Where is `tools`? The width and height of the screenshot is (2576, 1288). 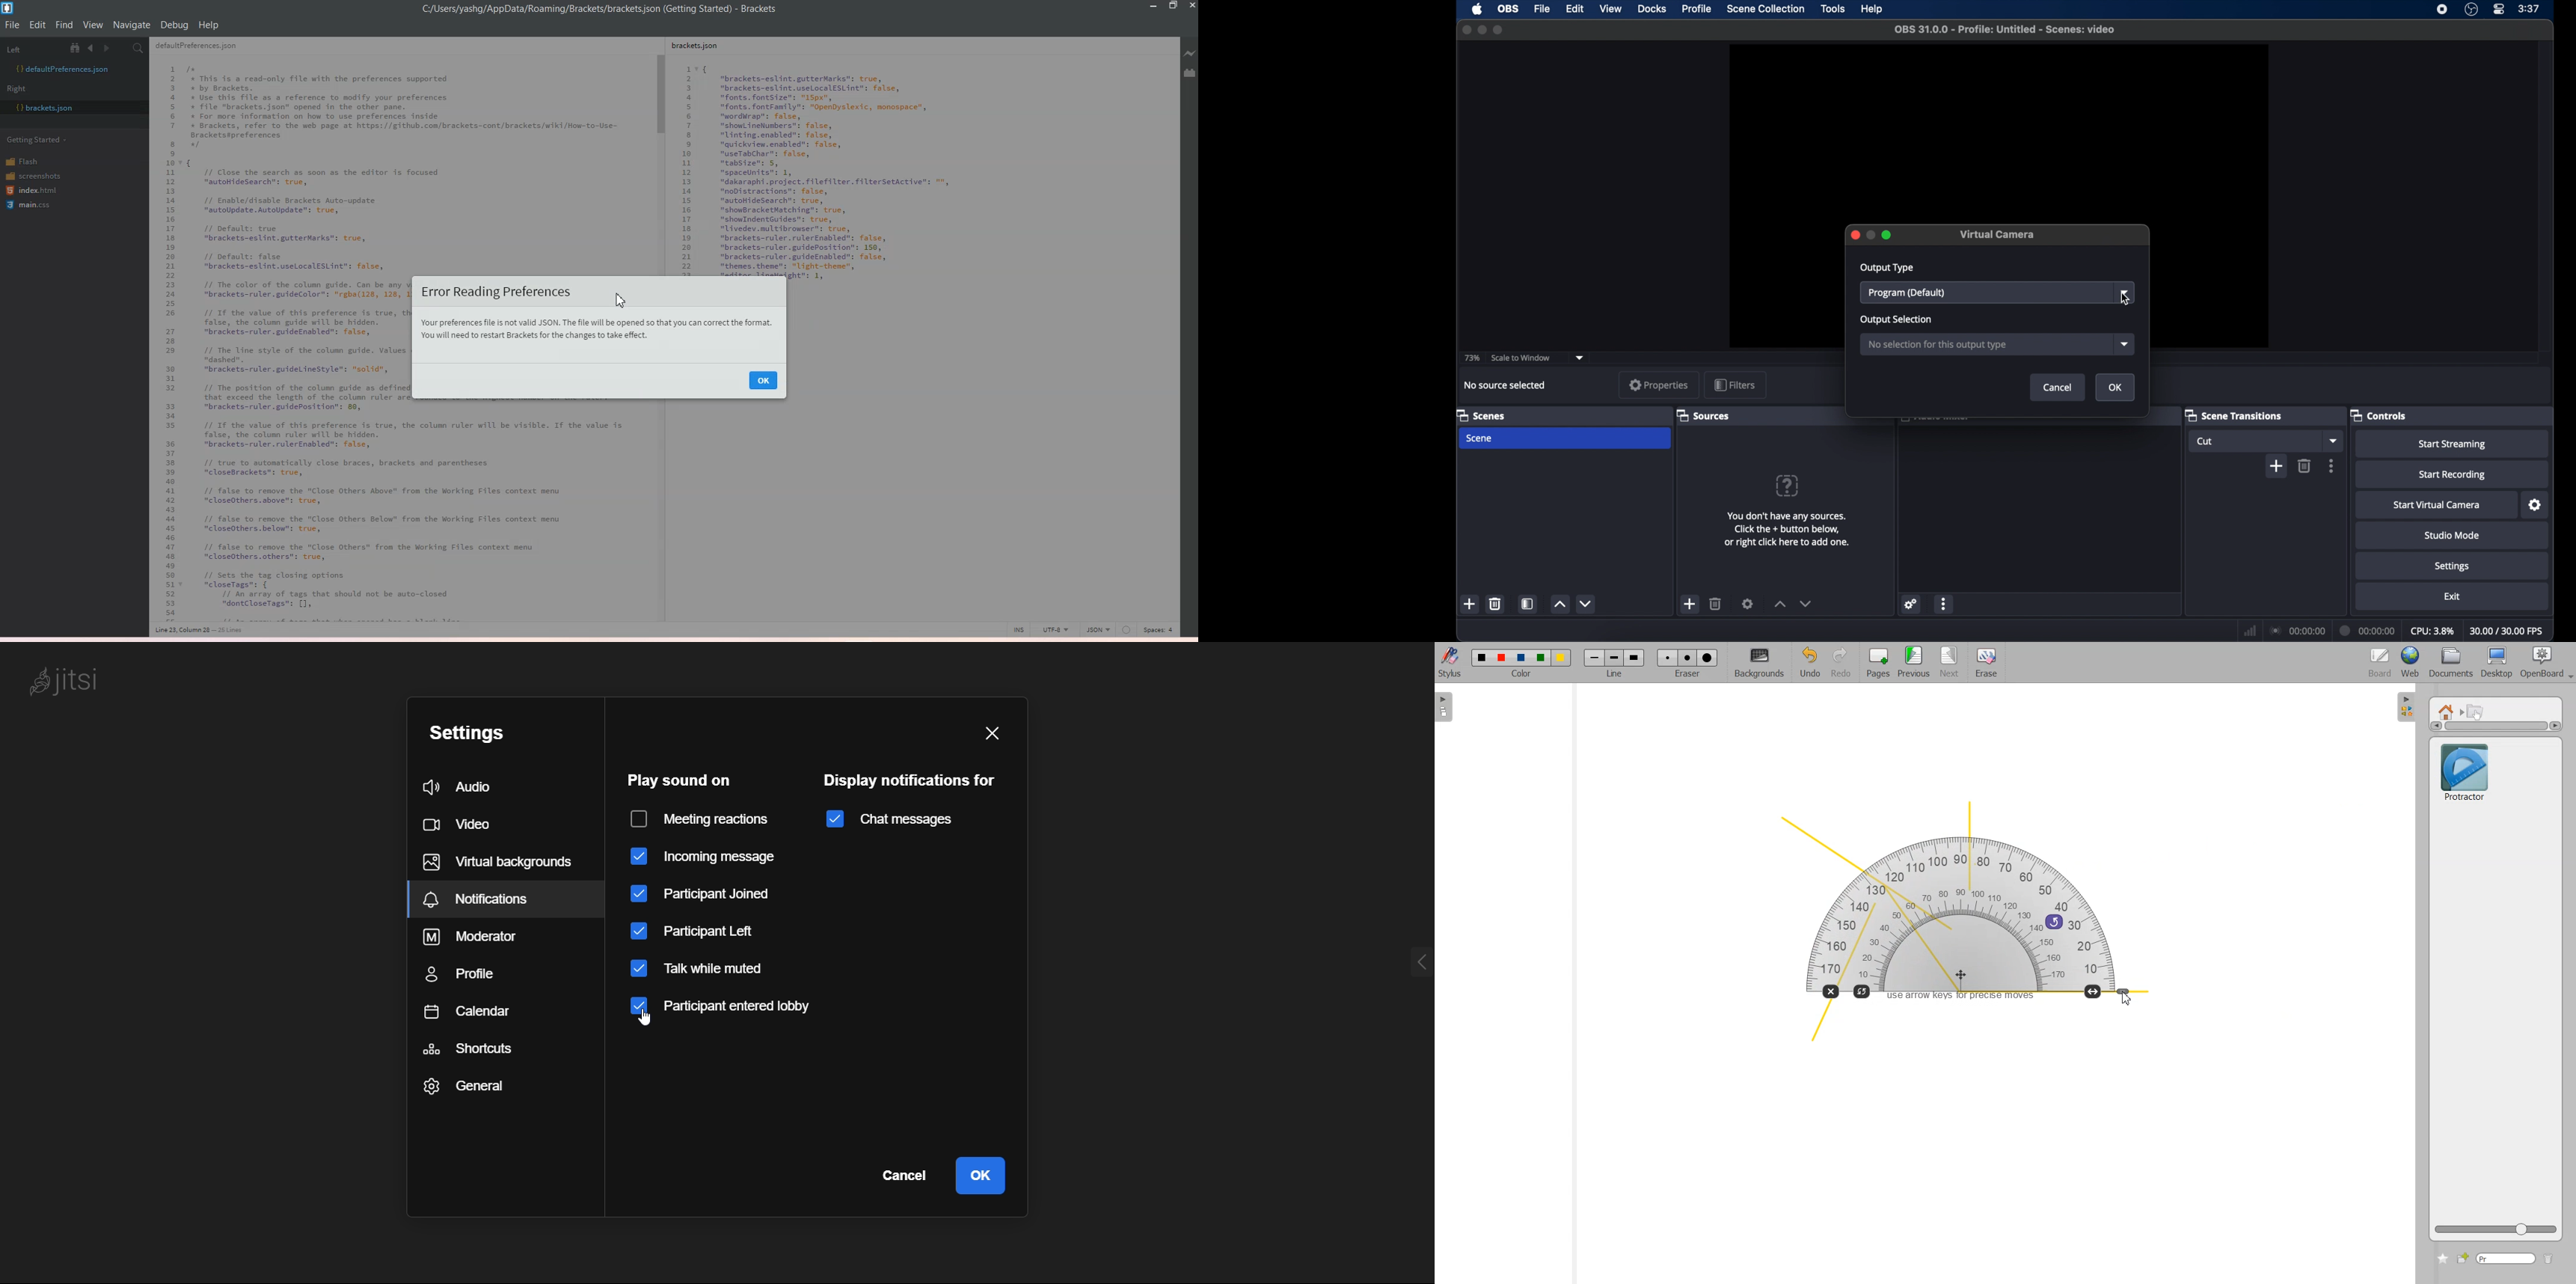 tools is located at coordinates (1833, 8).